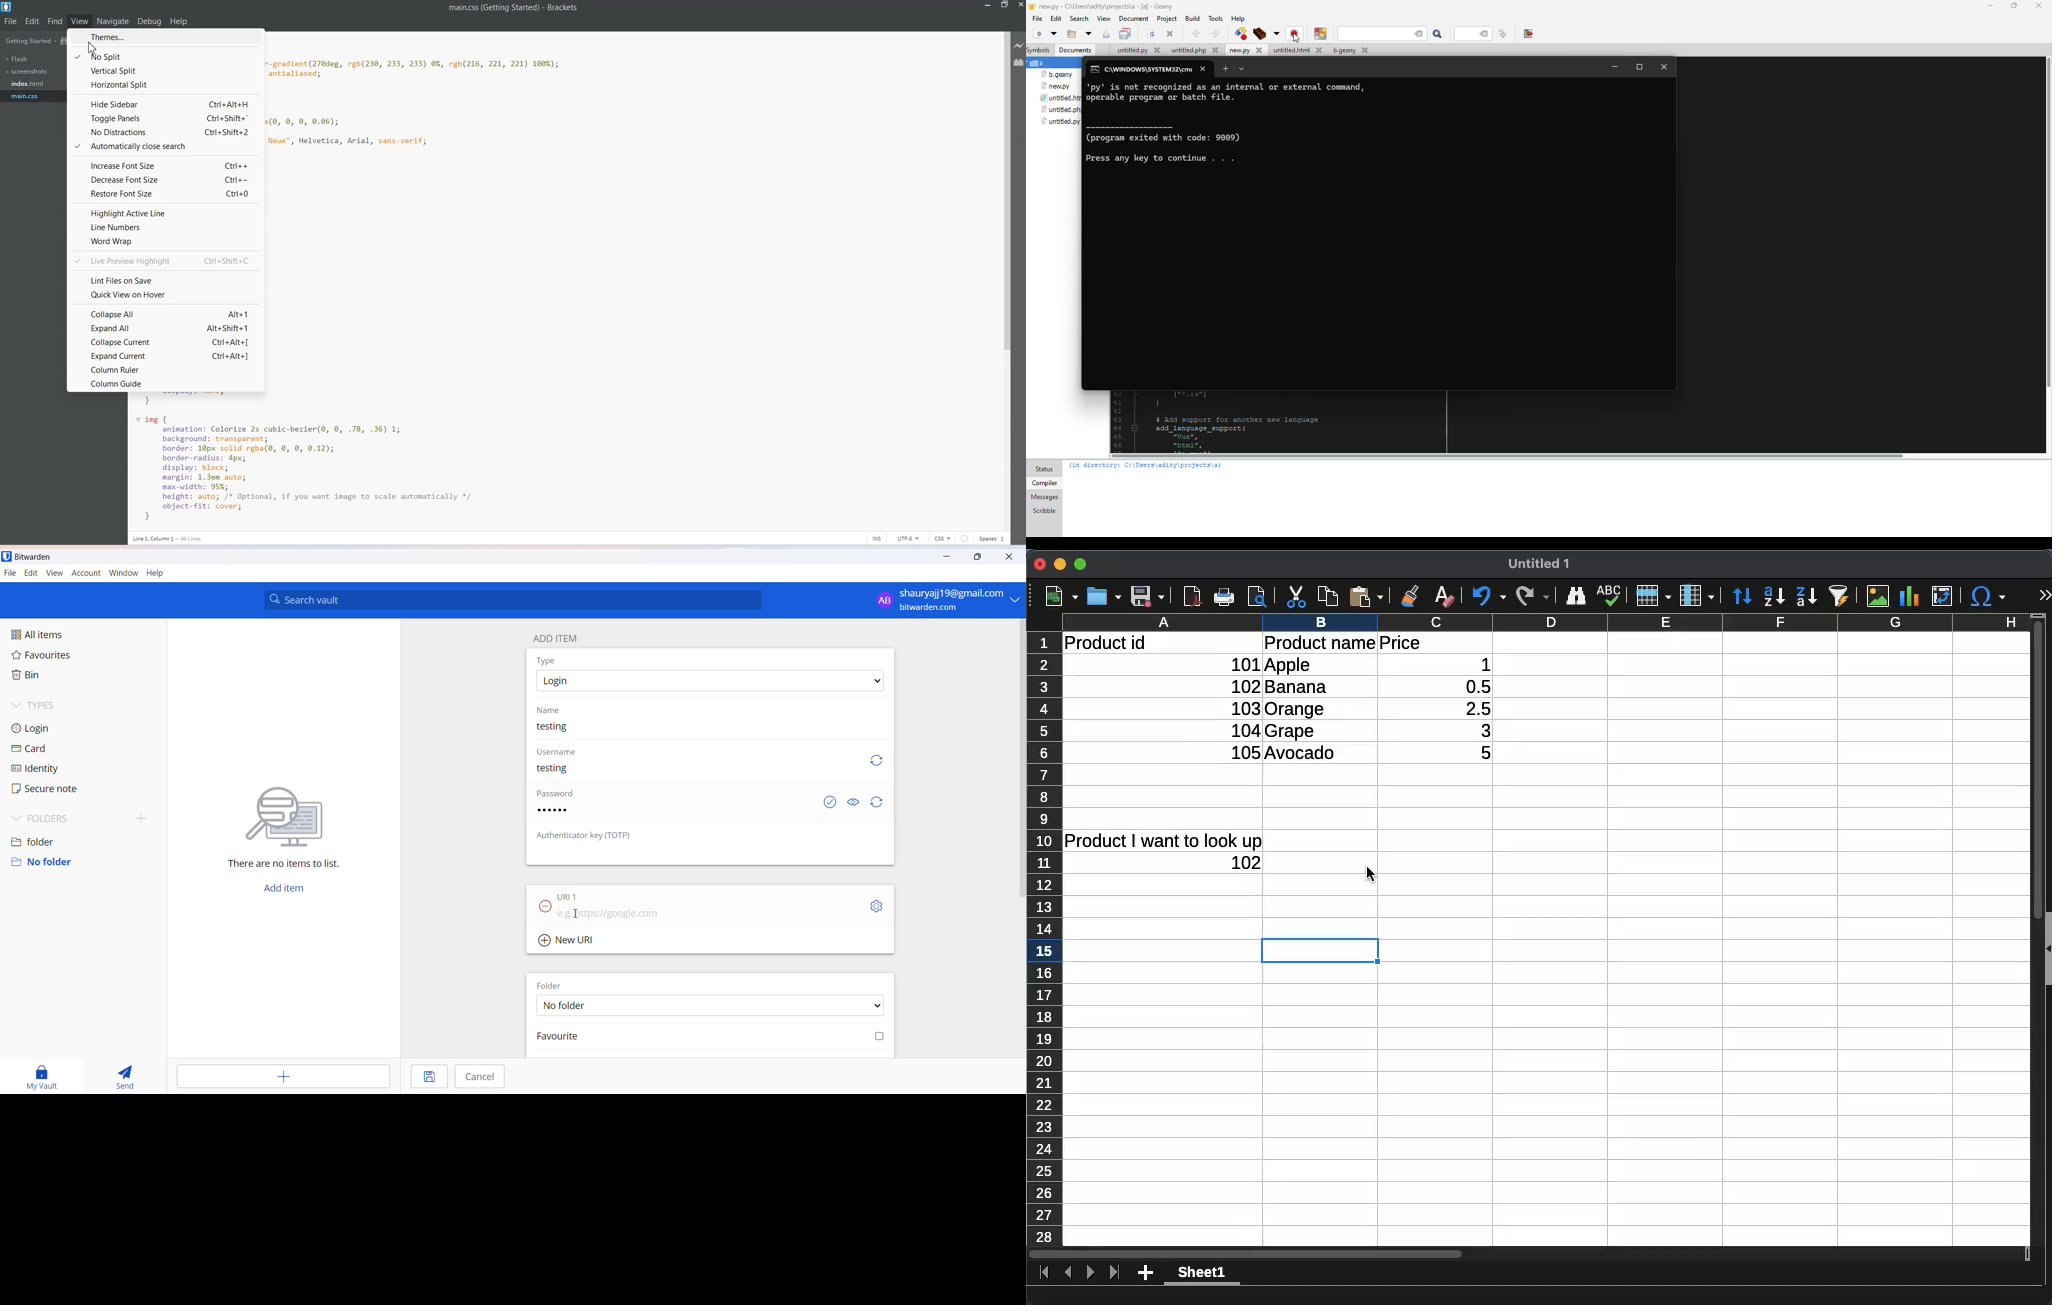 The width and height of the screenshot is (2072, 1316). What do you see at coordinates (32, 21) in the screenshot?
I see `Edit` at bounding box center [32, 21].